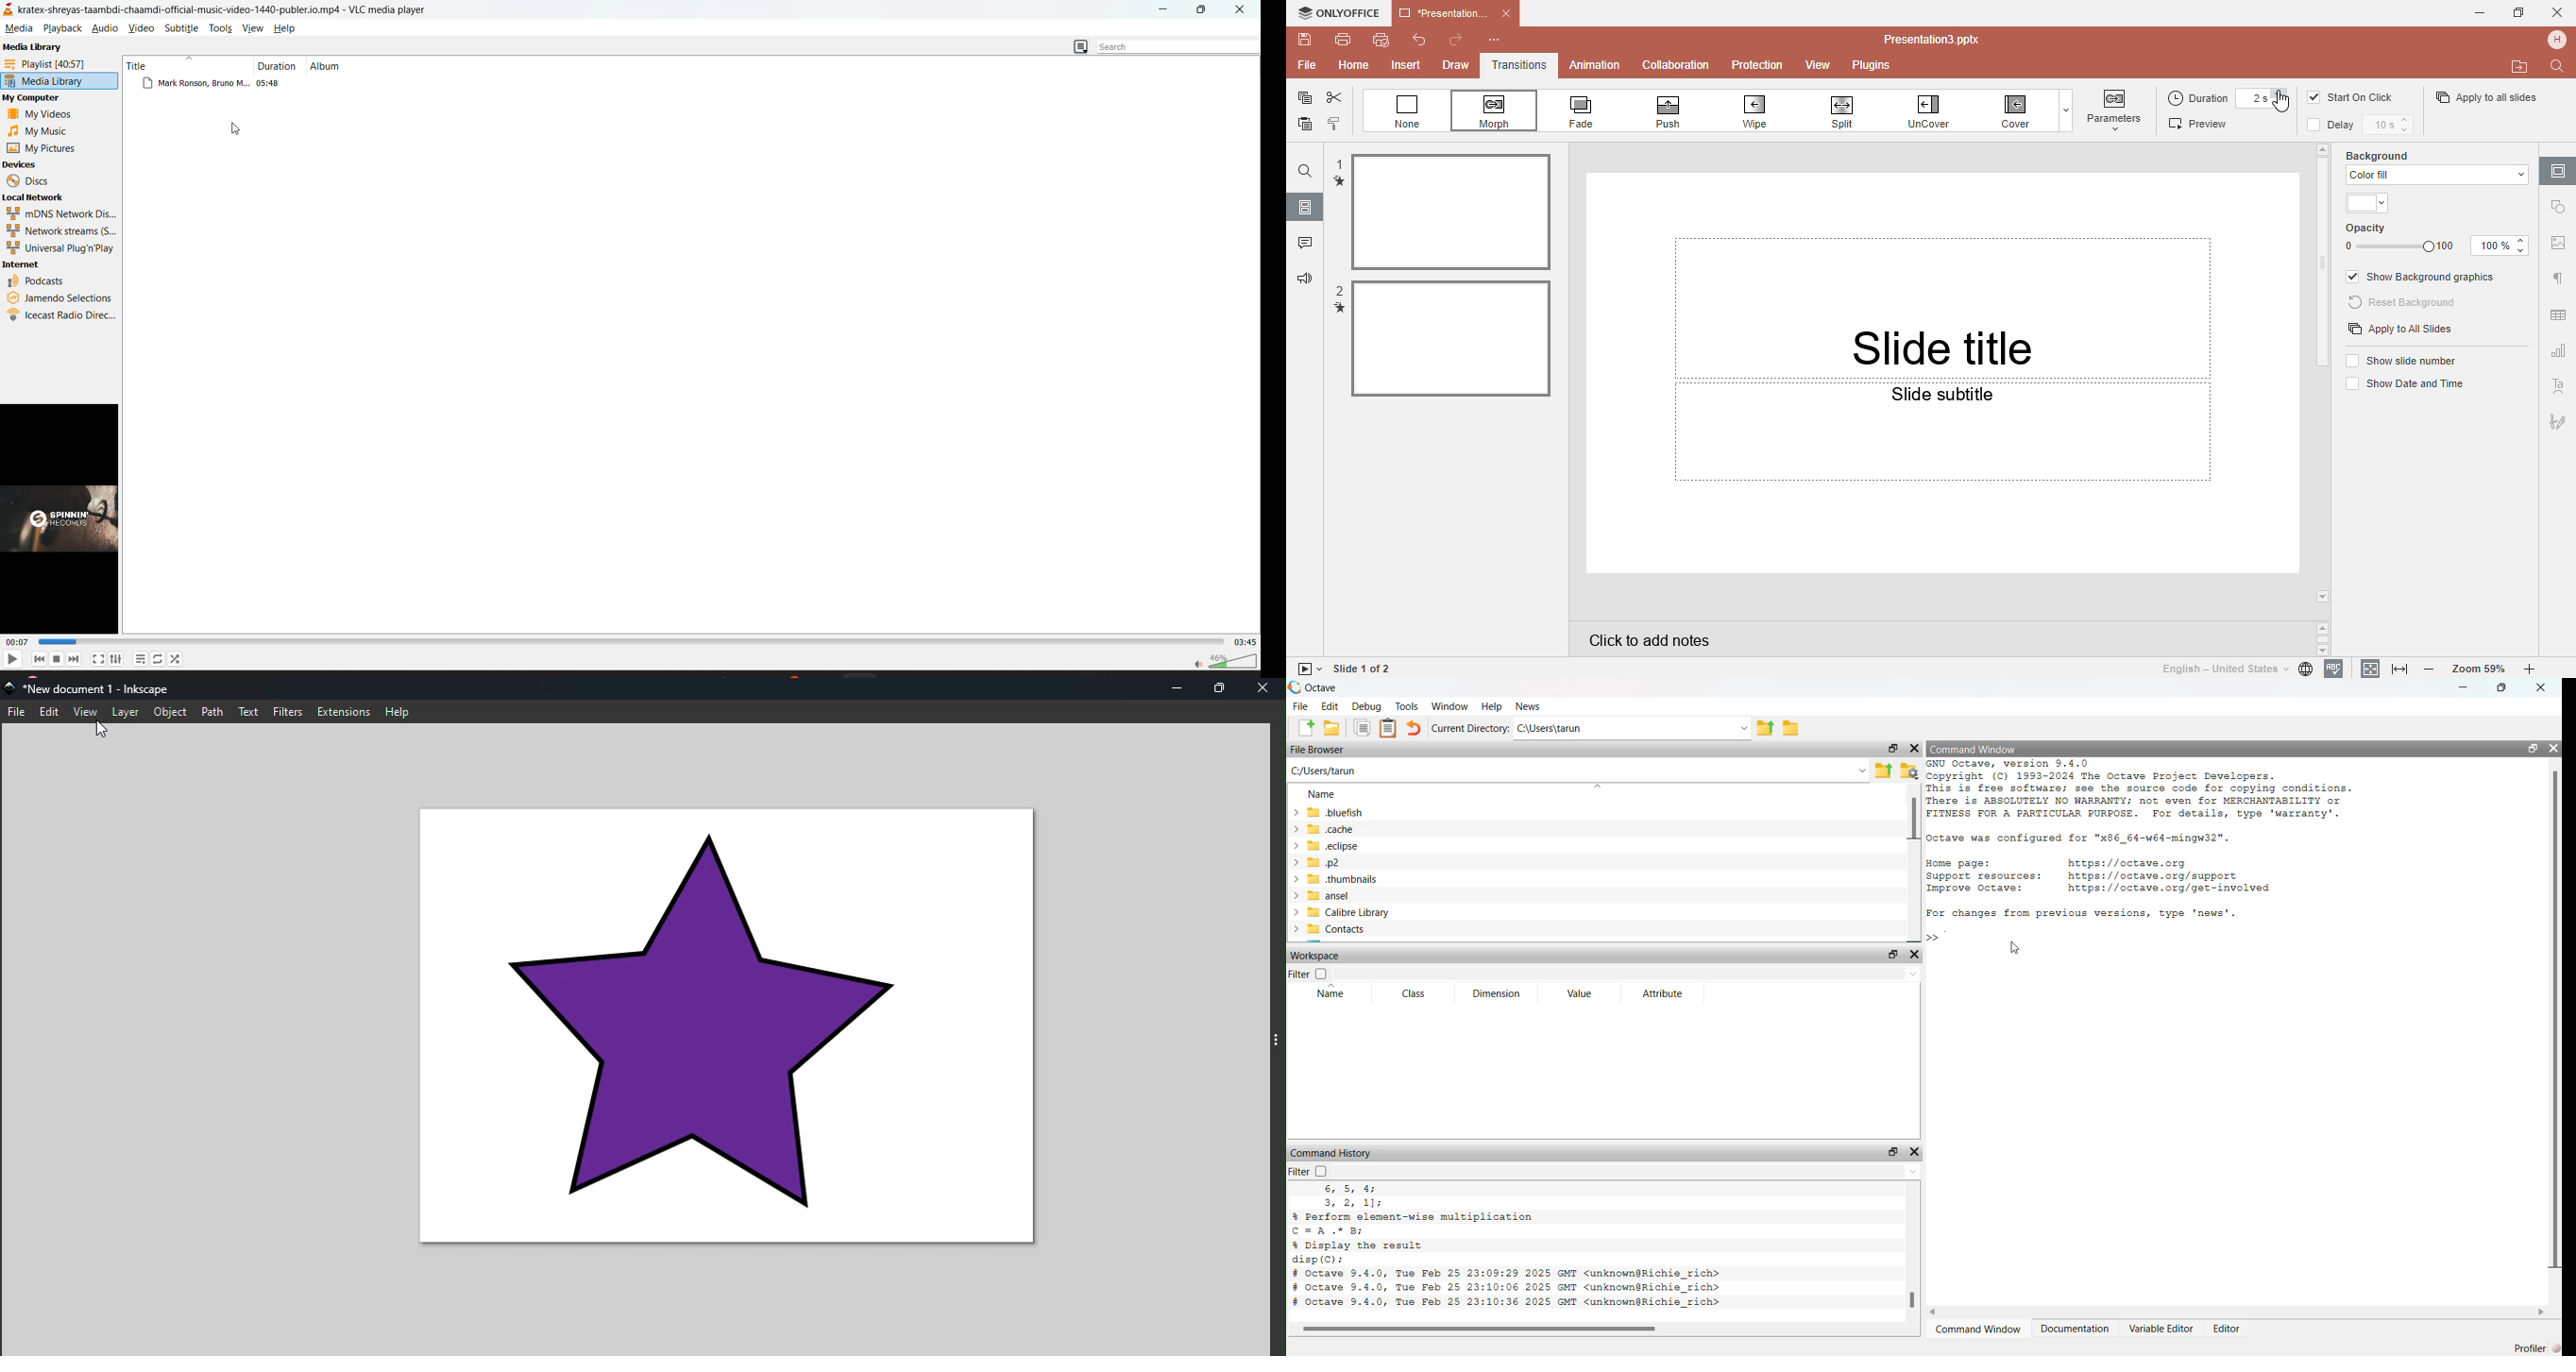  What do you see at coordinates (2102, 875) in the screenshot?
I see `Octave was configured for "x86_64-w64-mingw32".

Home page: https://octave.org

Support resources:  https://octave.org/support
Improve Octave: https://octave.org/get-involved
For changes from previous versions, type 'news'.` at bounding box center [2102, 875].